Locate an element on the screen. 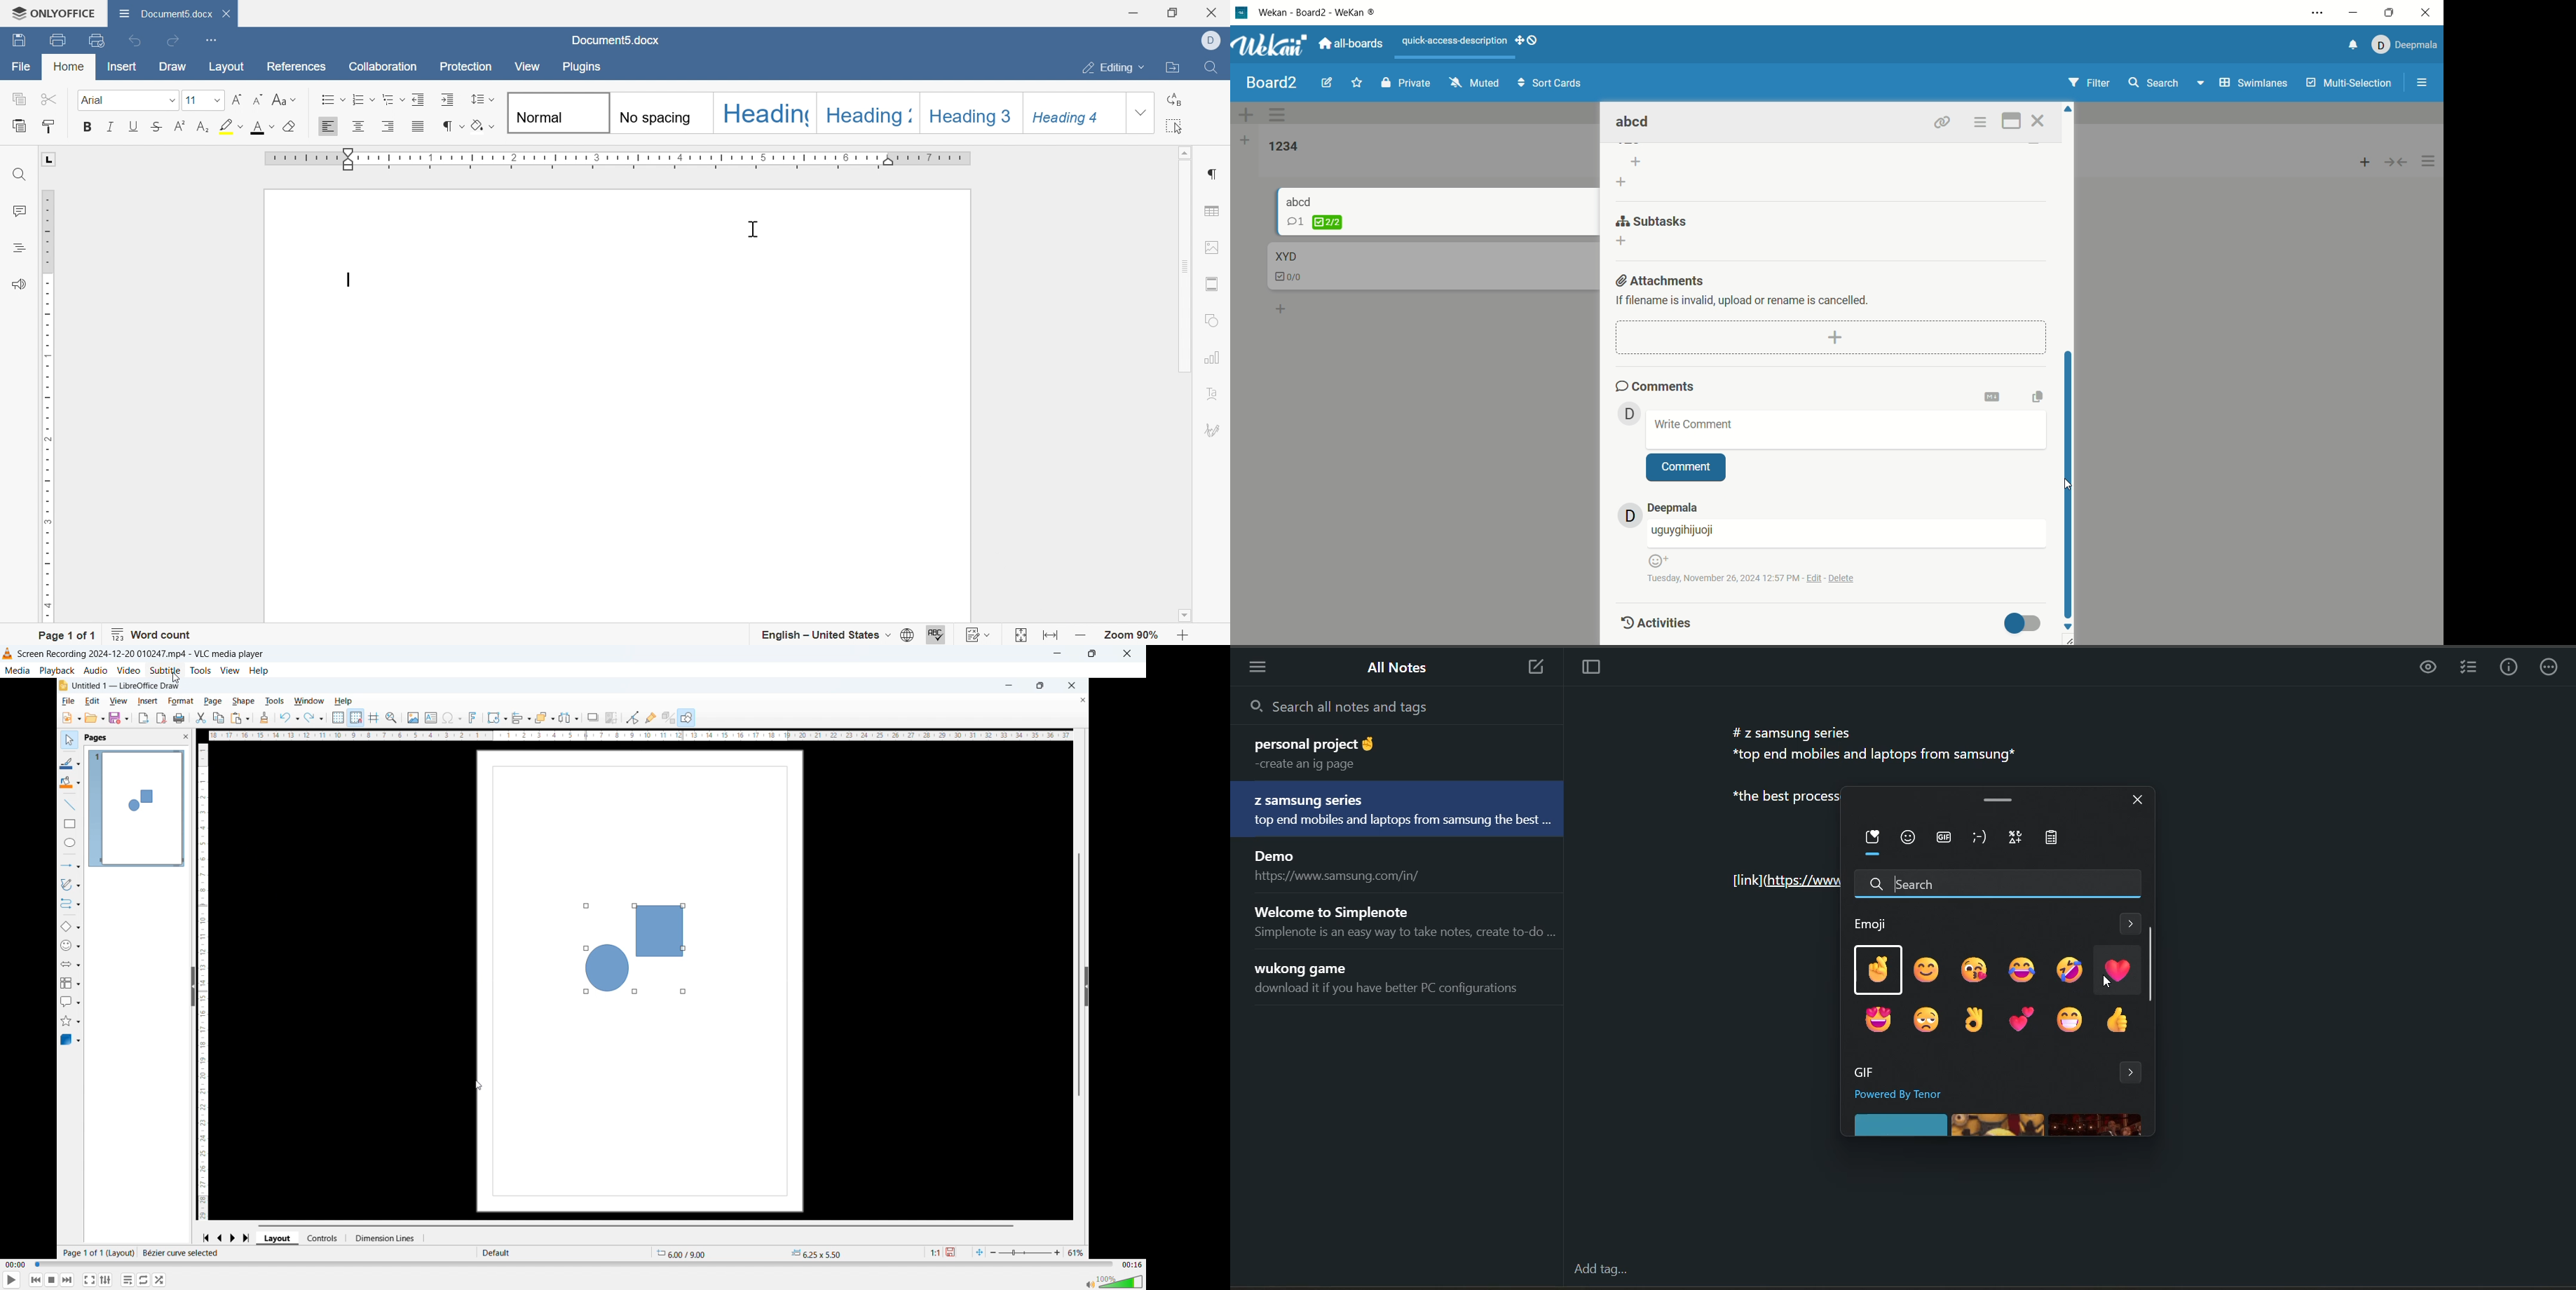 This screenshot has width=2576, height=1316. font is located at coordinates (131, 101).